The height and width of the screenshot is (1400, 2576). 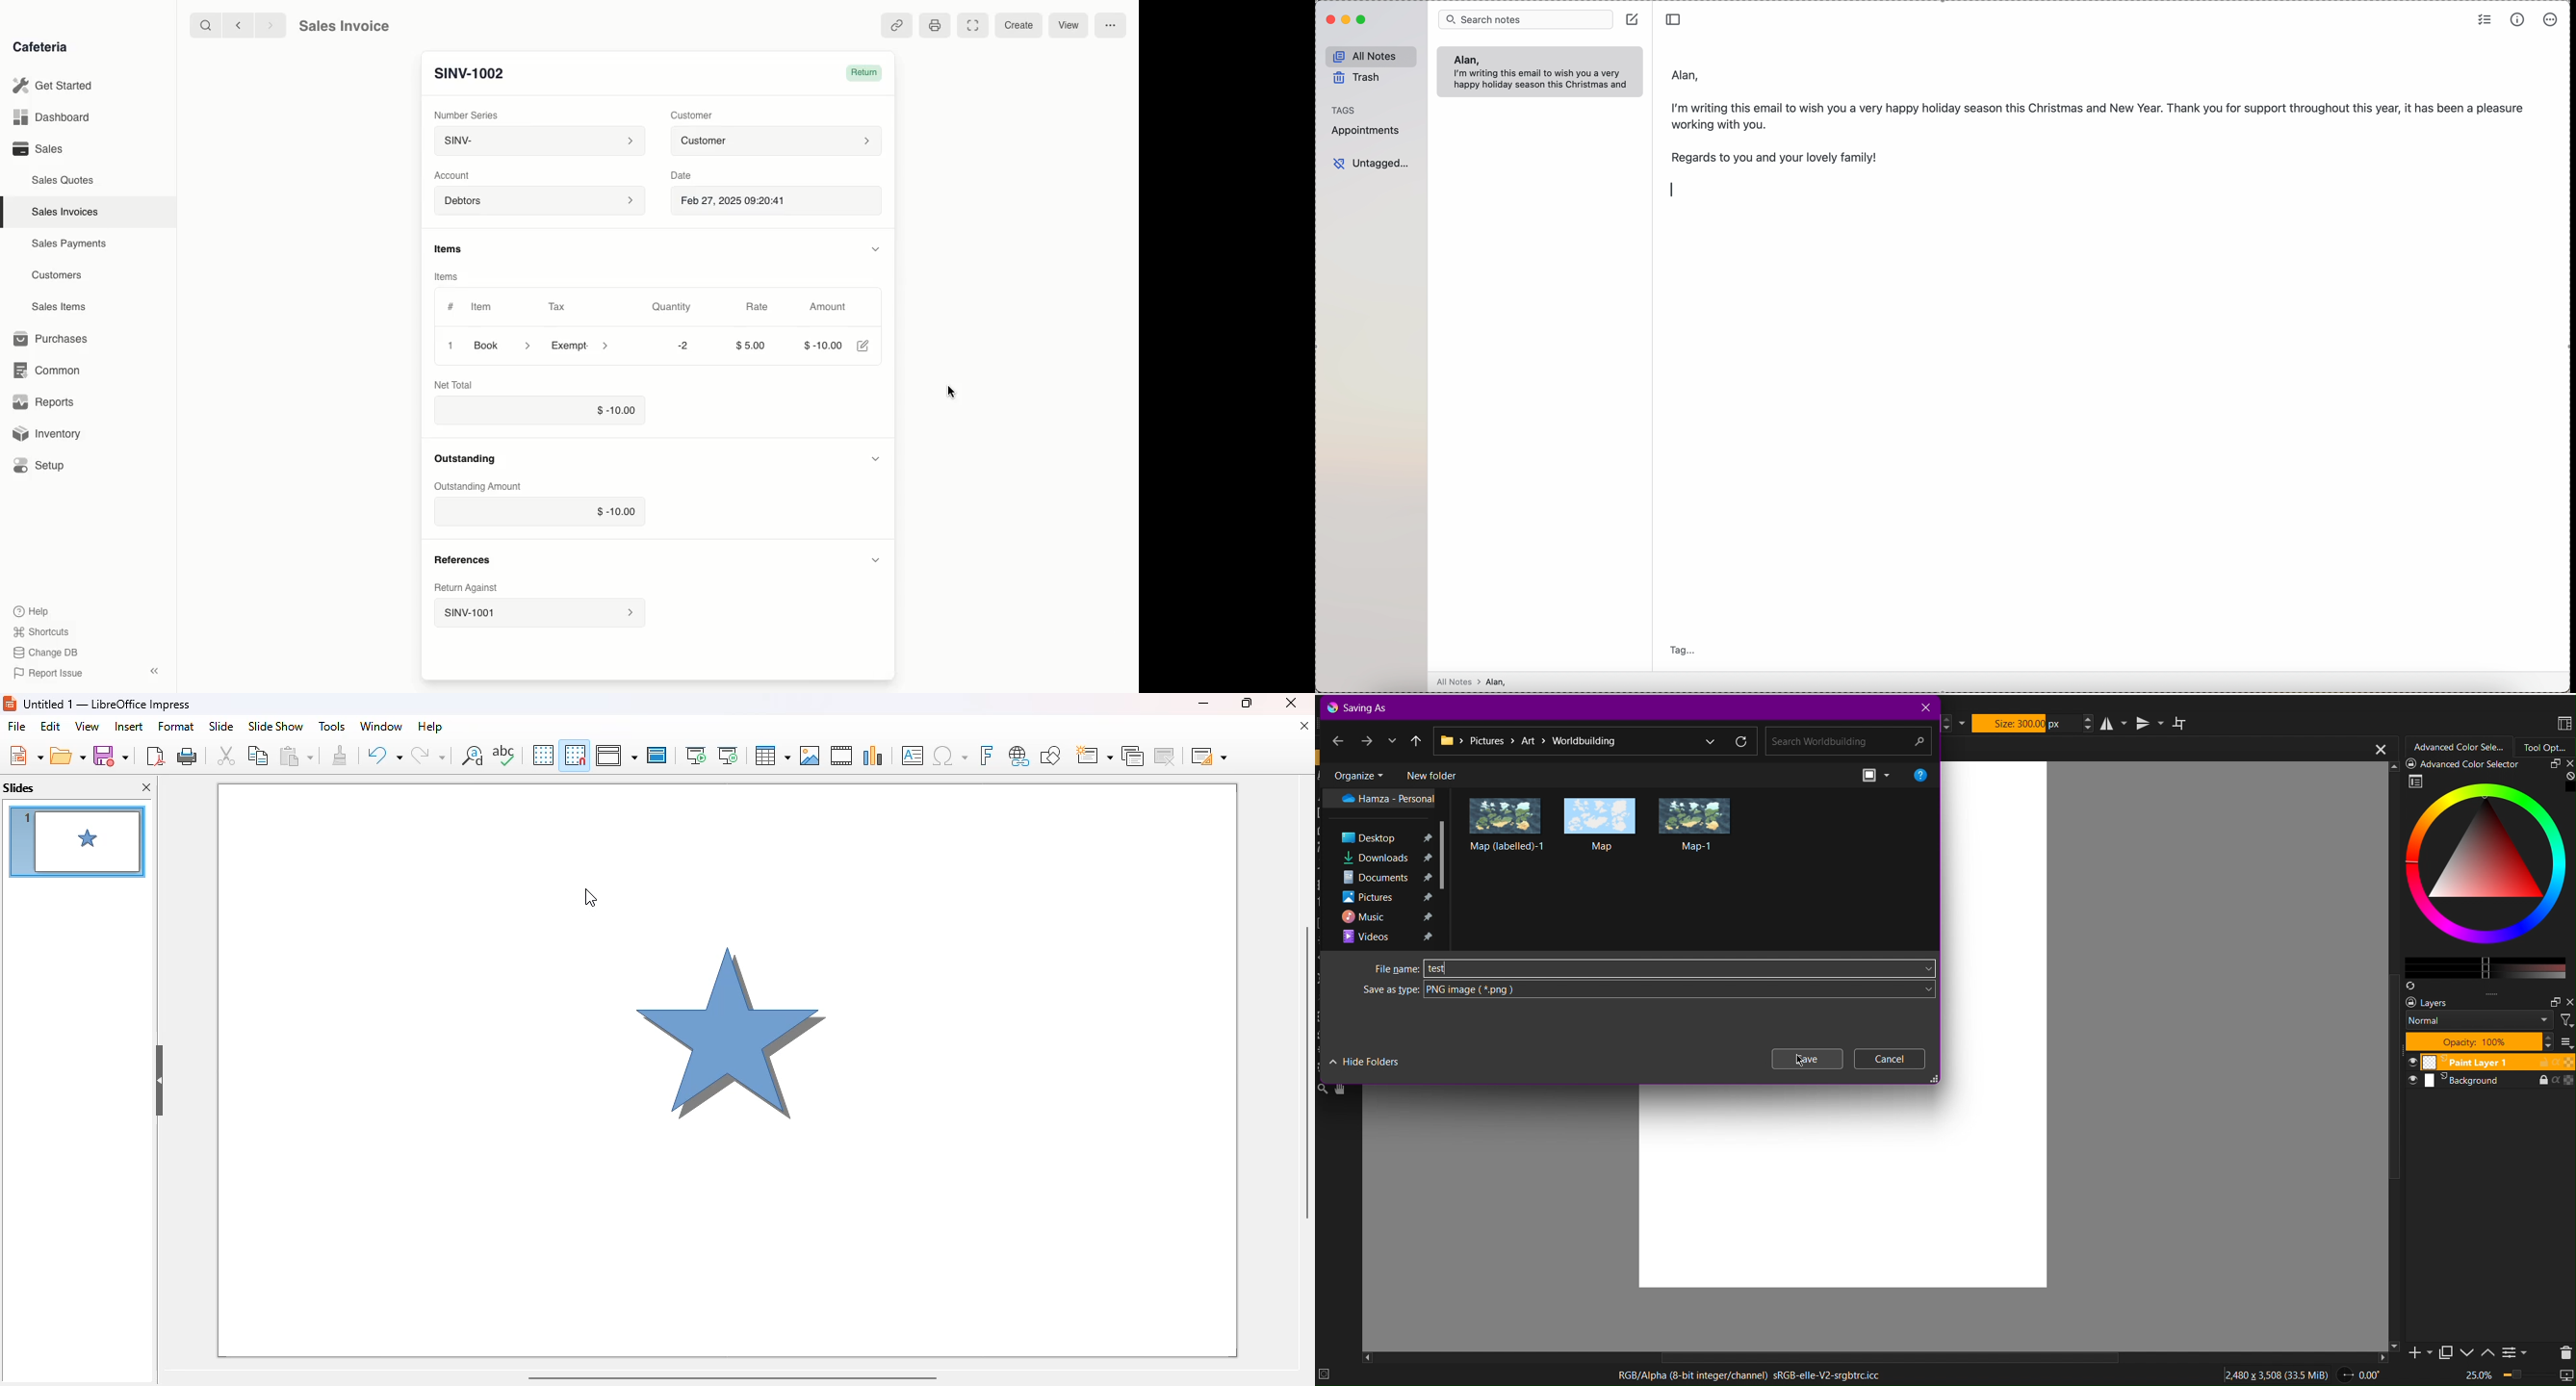 I want to click on edit, so click(x=51, y=727).